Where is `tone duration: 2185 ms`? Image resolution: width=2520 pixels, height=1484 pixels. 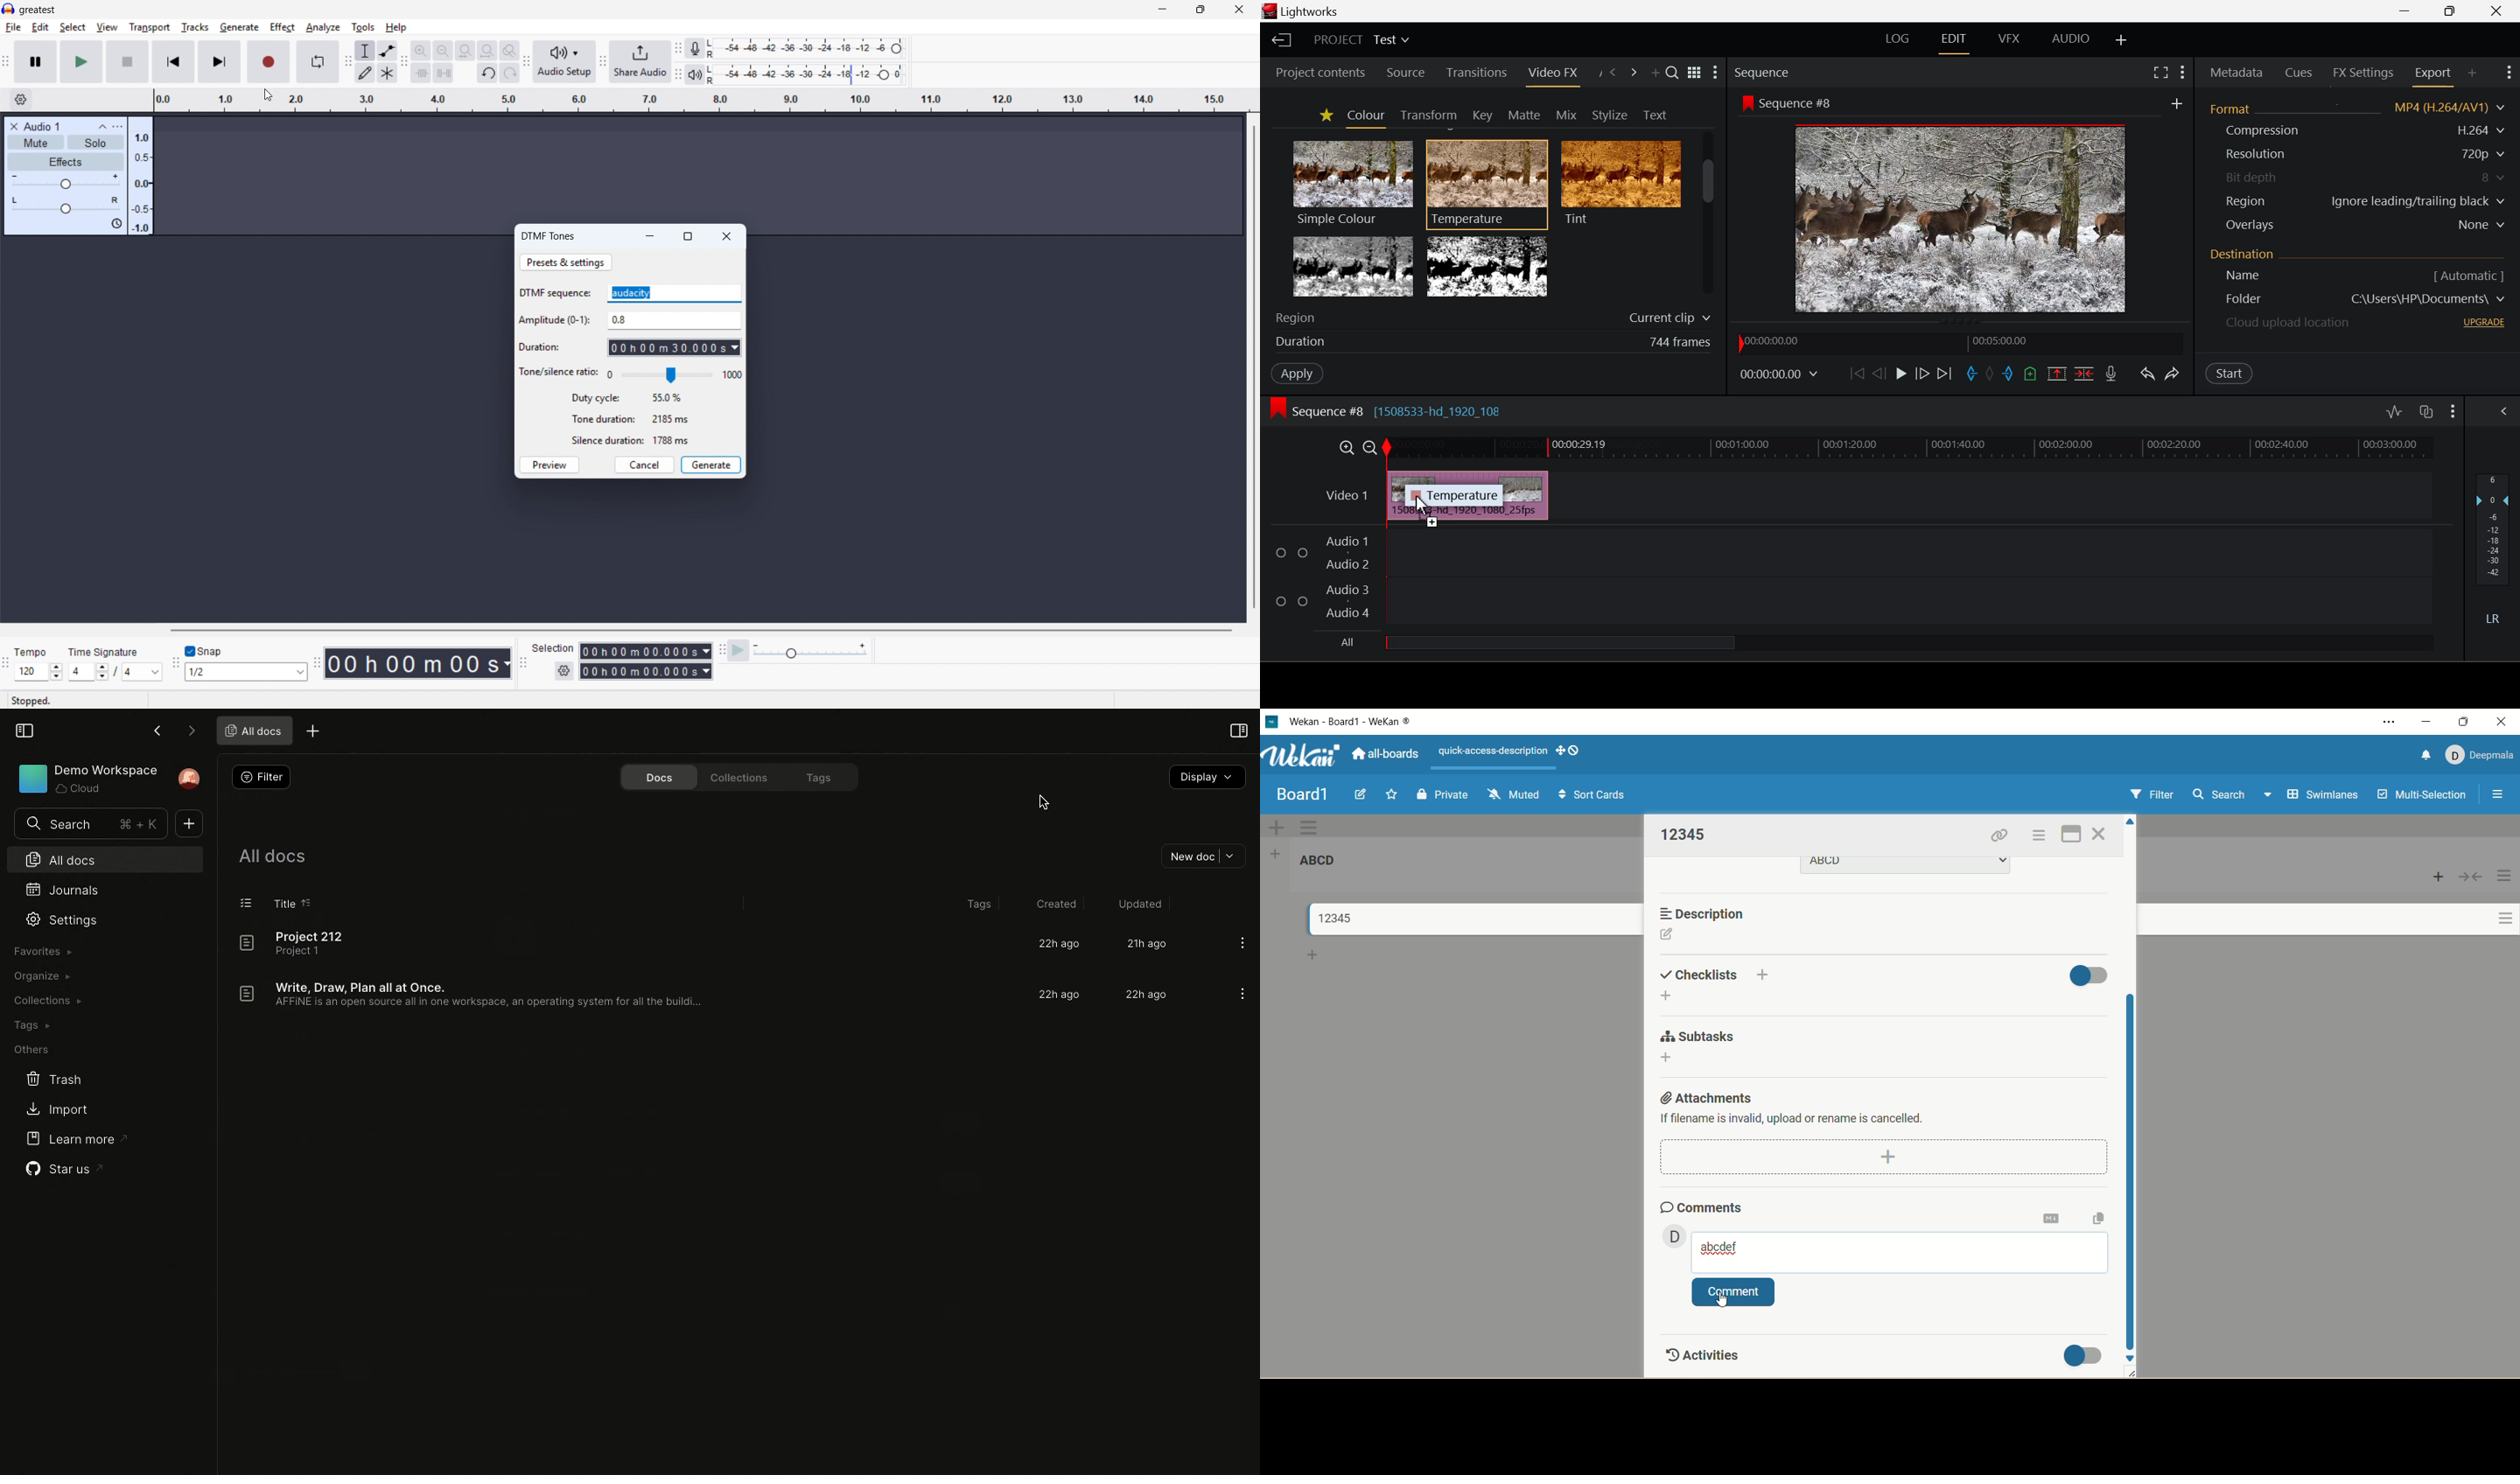 tone duration: 2185 ms is located at coordinates (630, 419).